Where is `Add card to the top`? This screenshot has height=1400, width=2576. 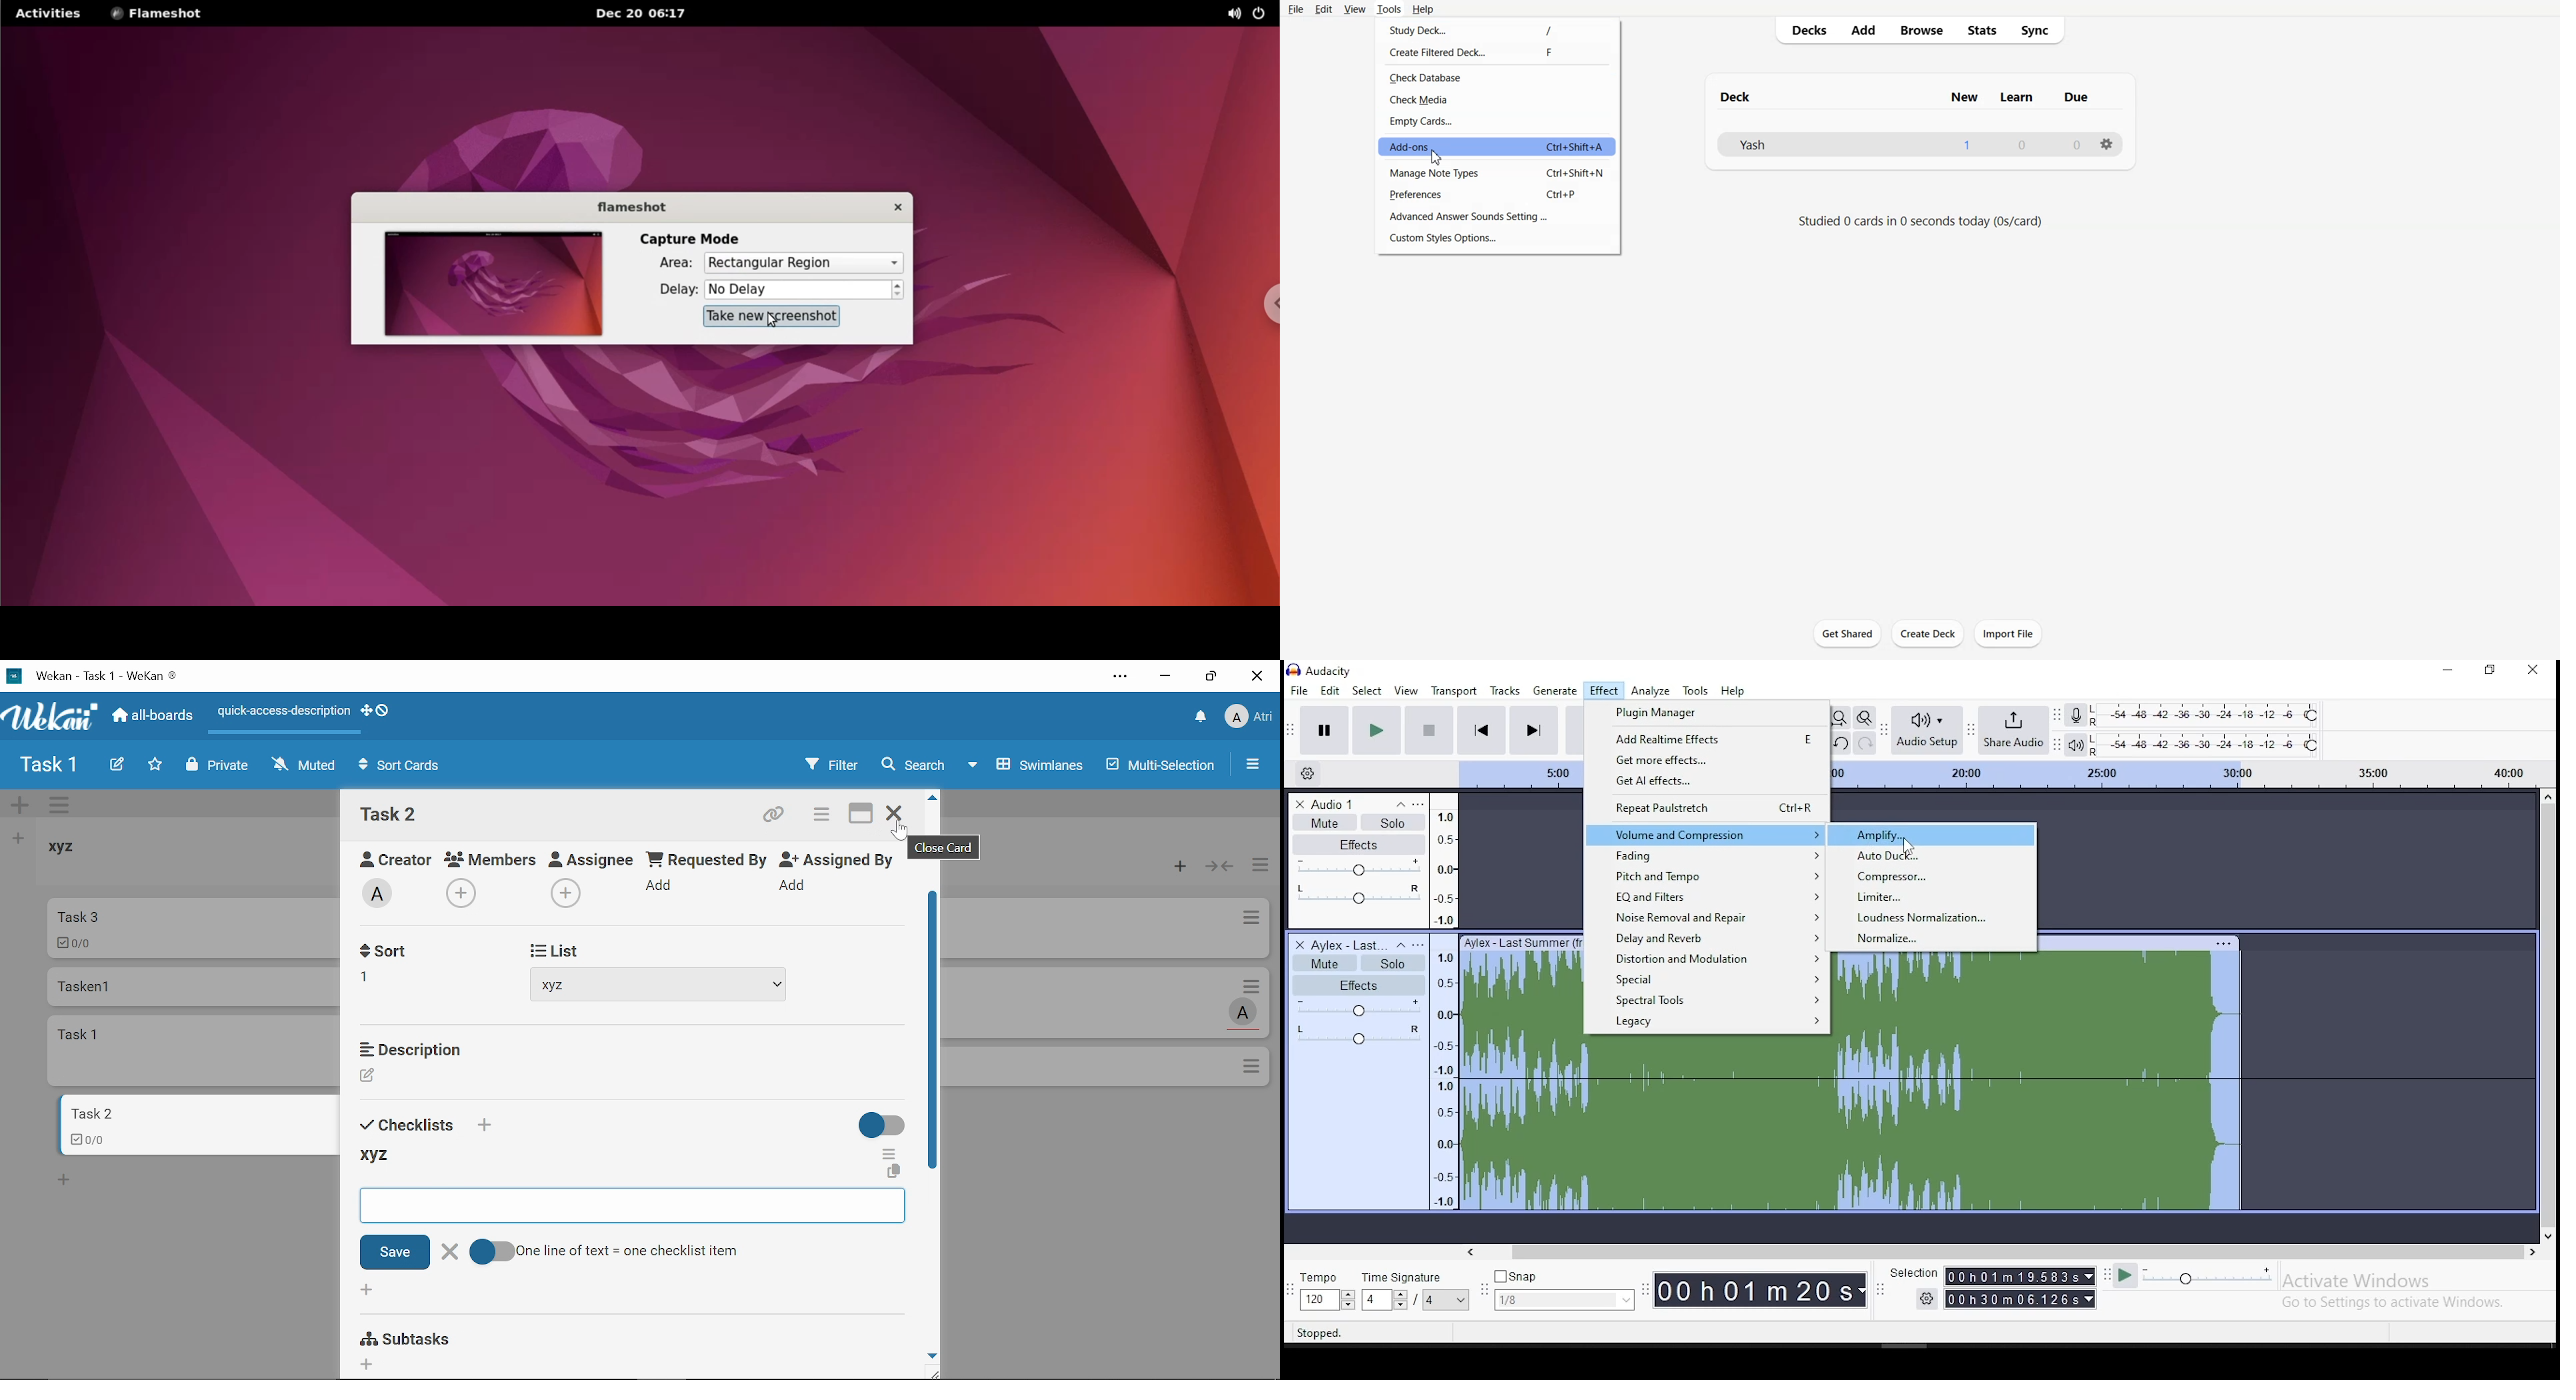 Add card to the top is located at coordinates (1175, 867).